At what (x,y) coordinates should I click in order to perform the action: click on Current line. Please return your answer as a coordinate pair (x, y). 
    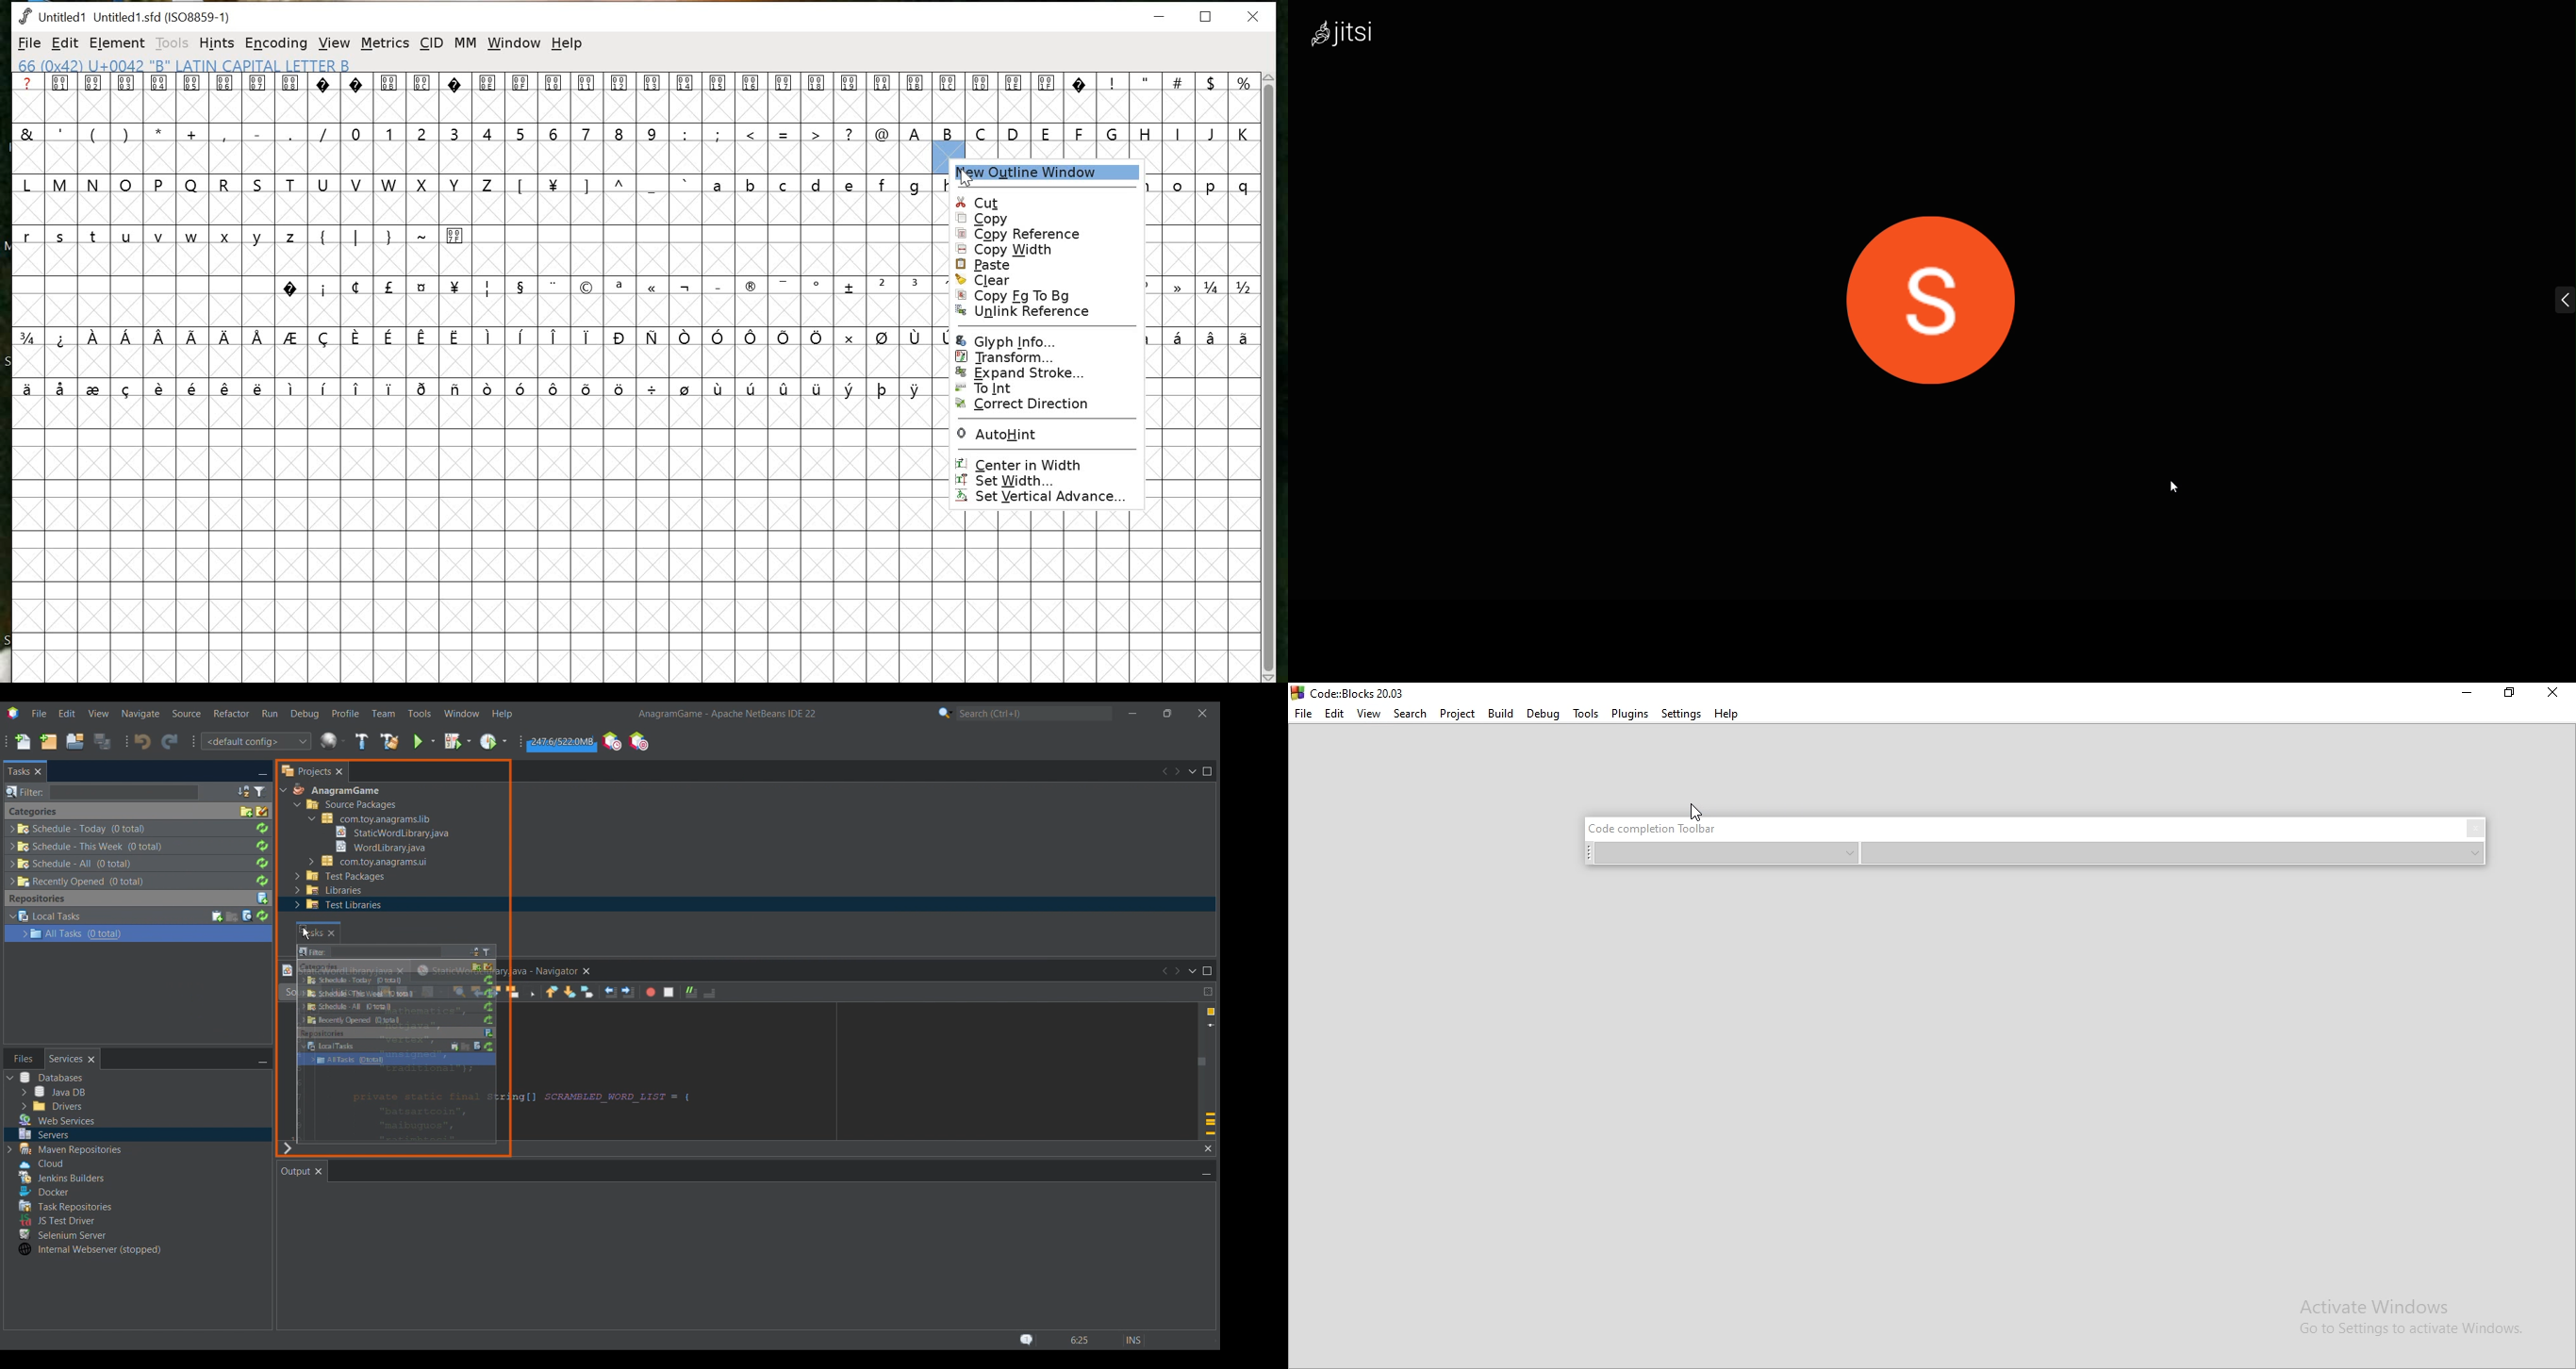
    Looking at the image, I should click on (1211, 1025).